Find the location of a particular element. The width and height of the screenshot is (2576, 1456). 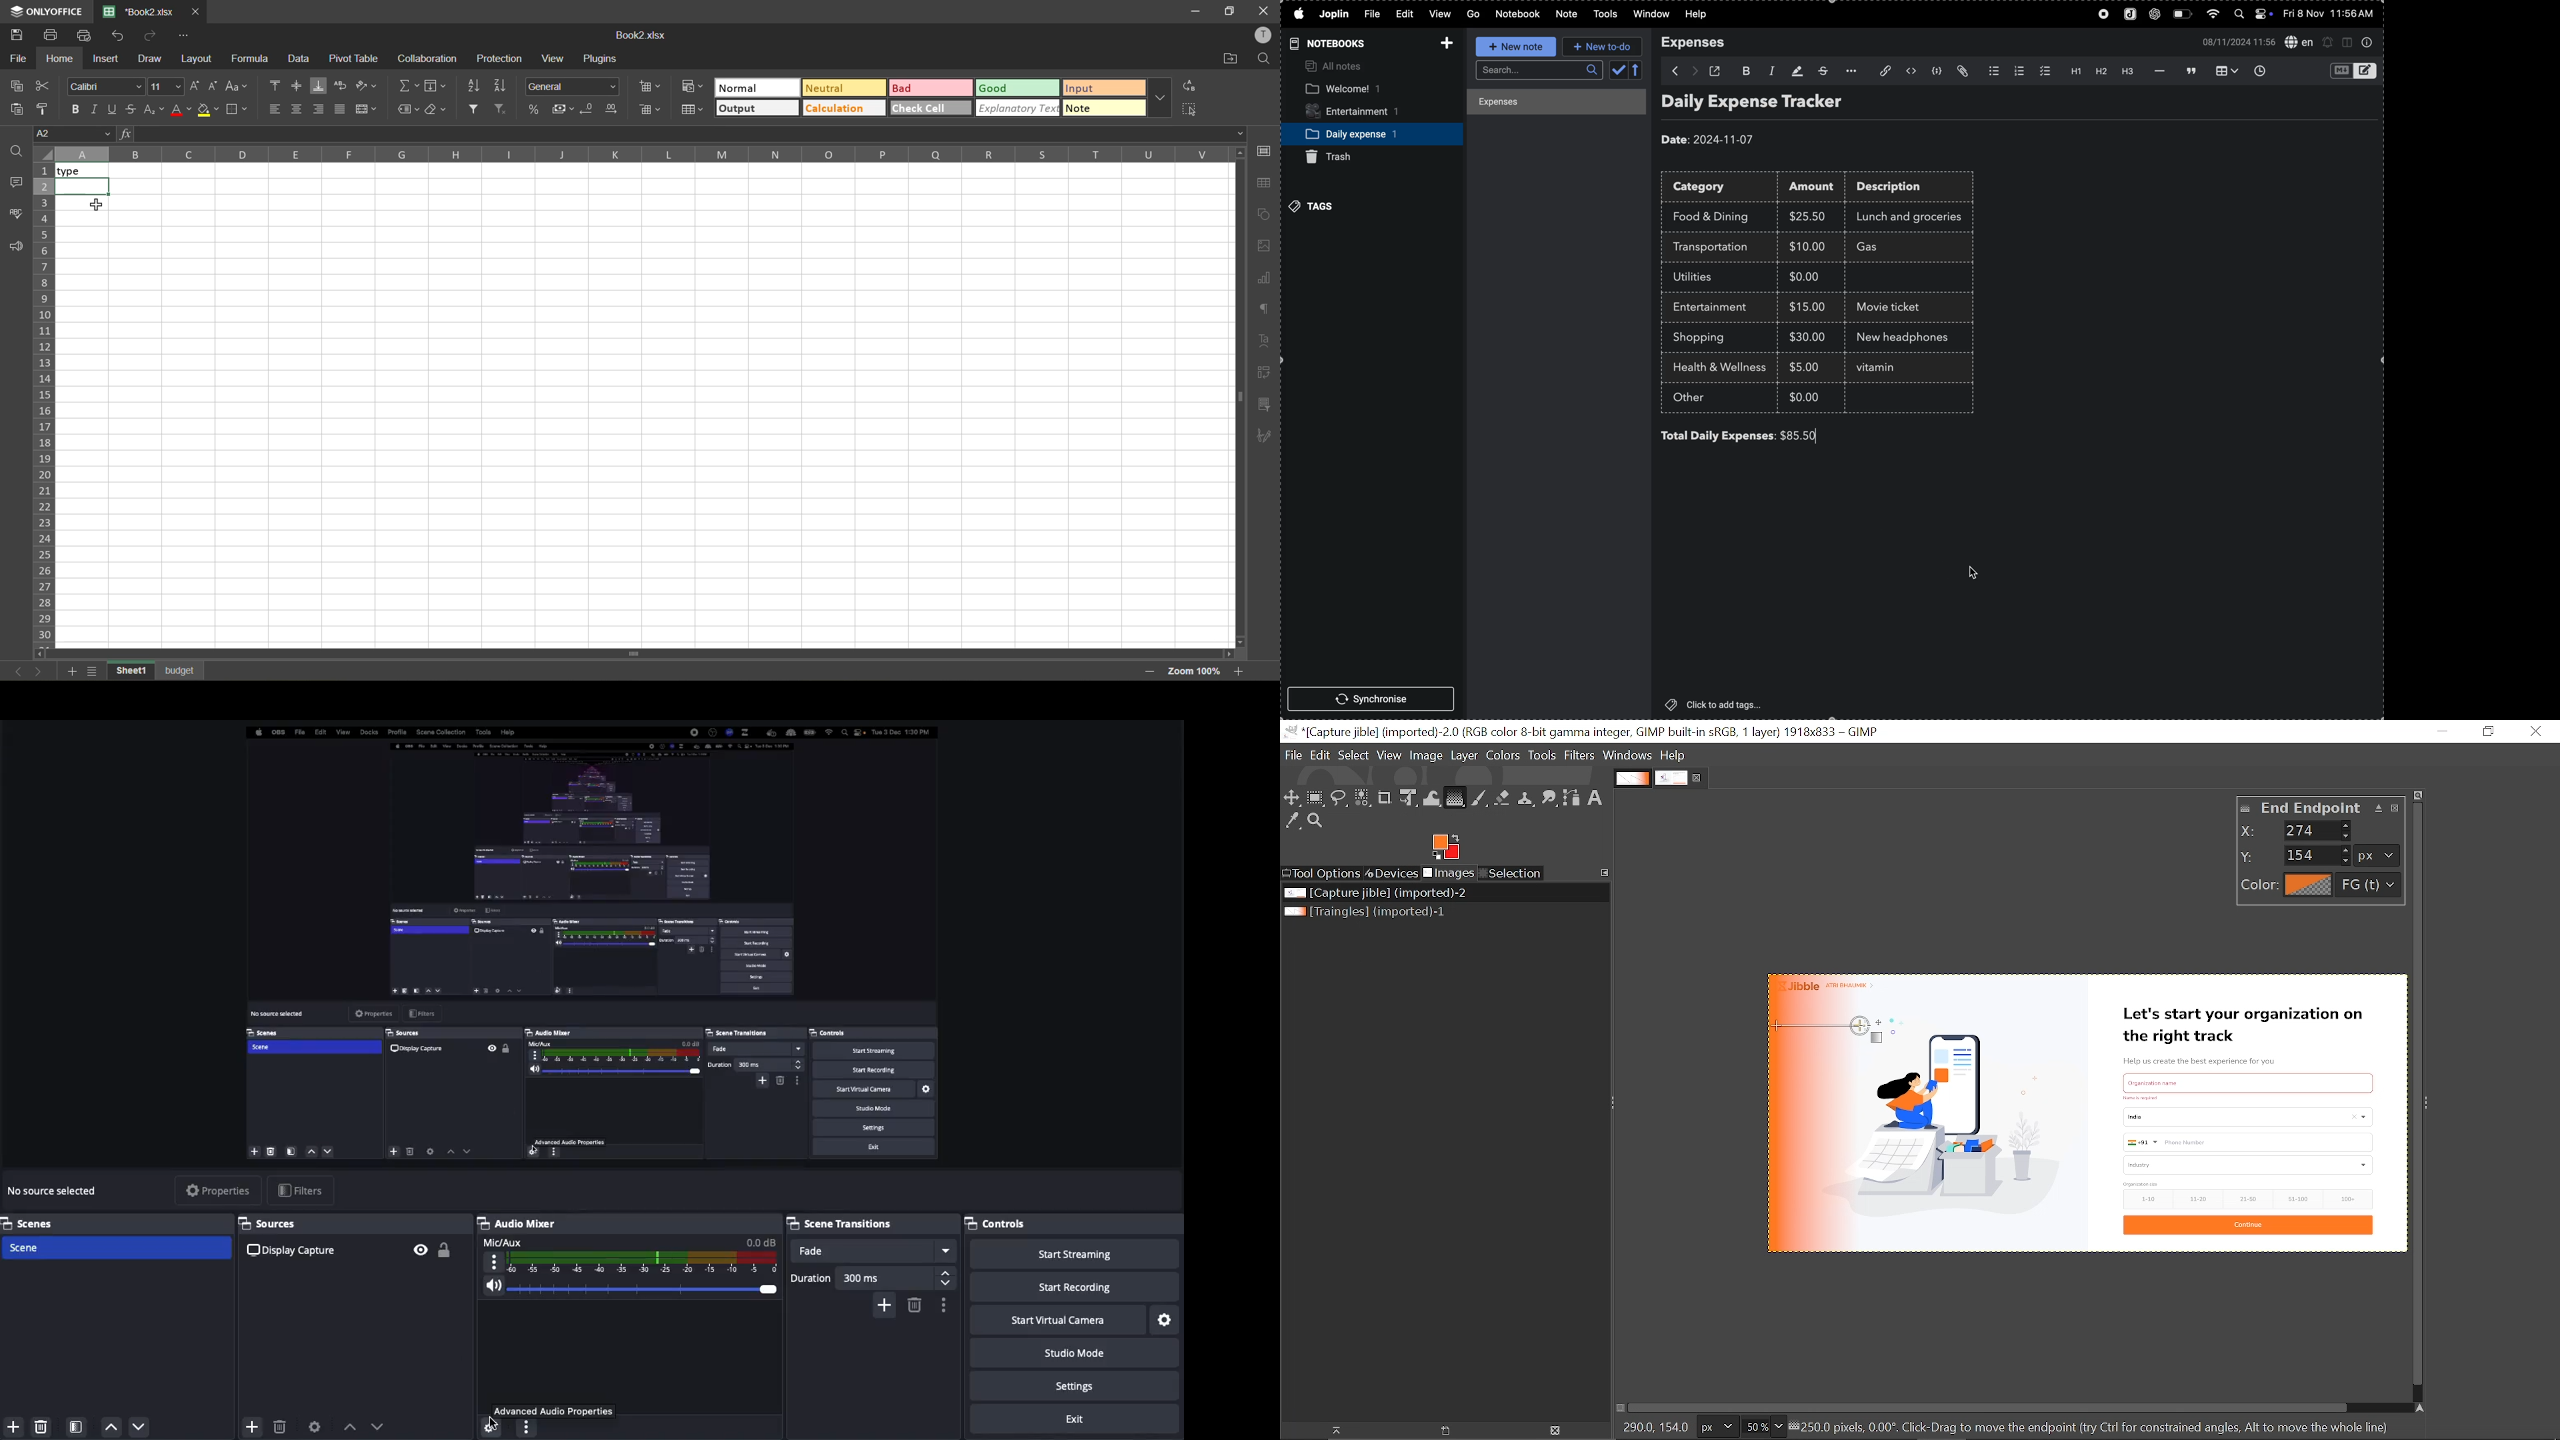

delete is located at coordinates (277, 1429).